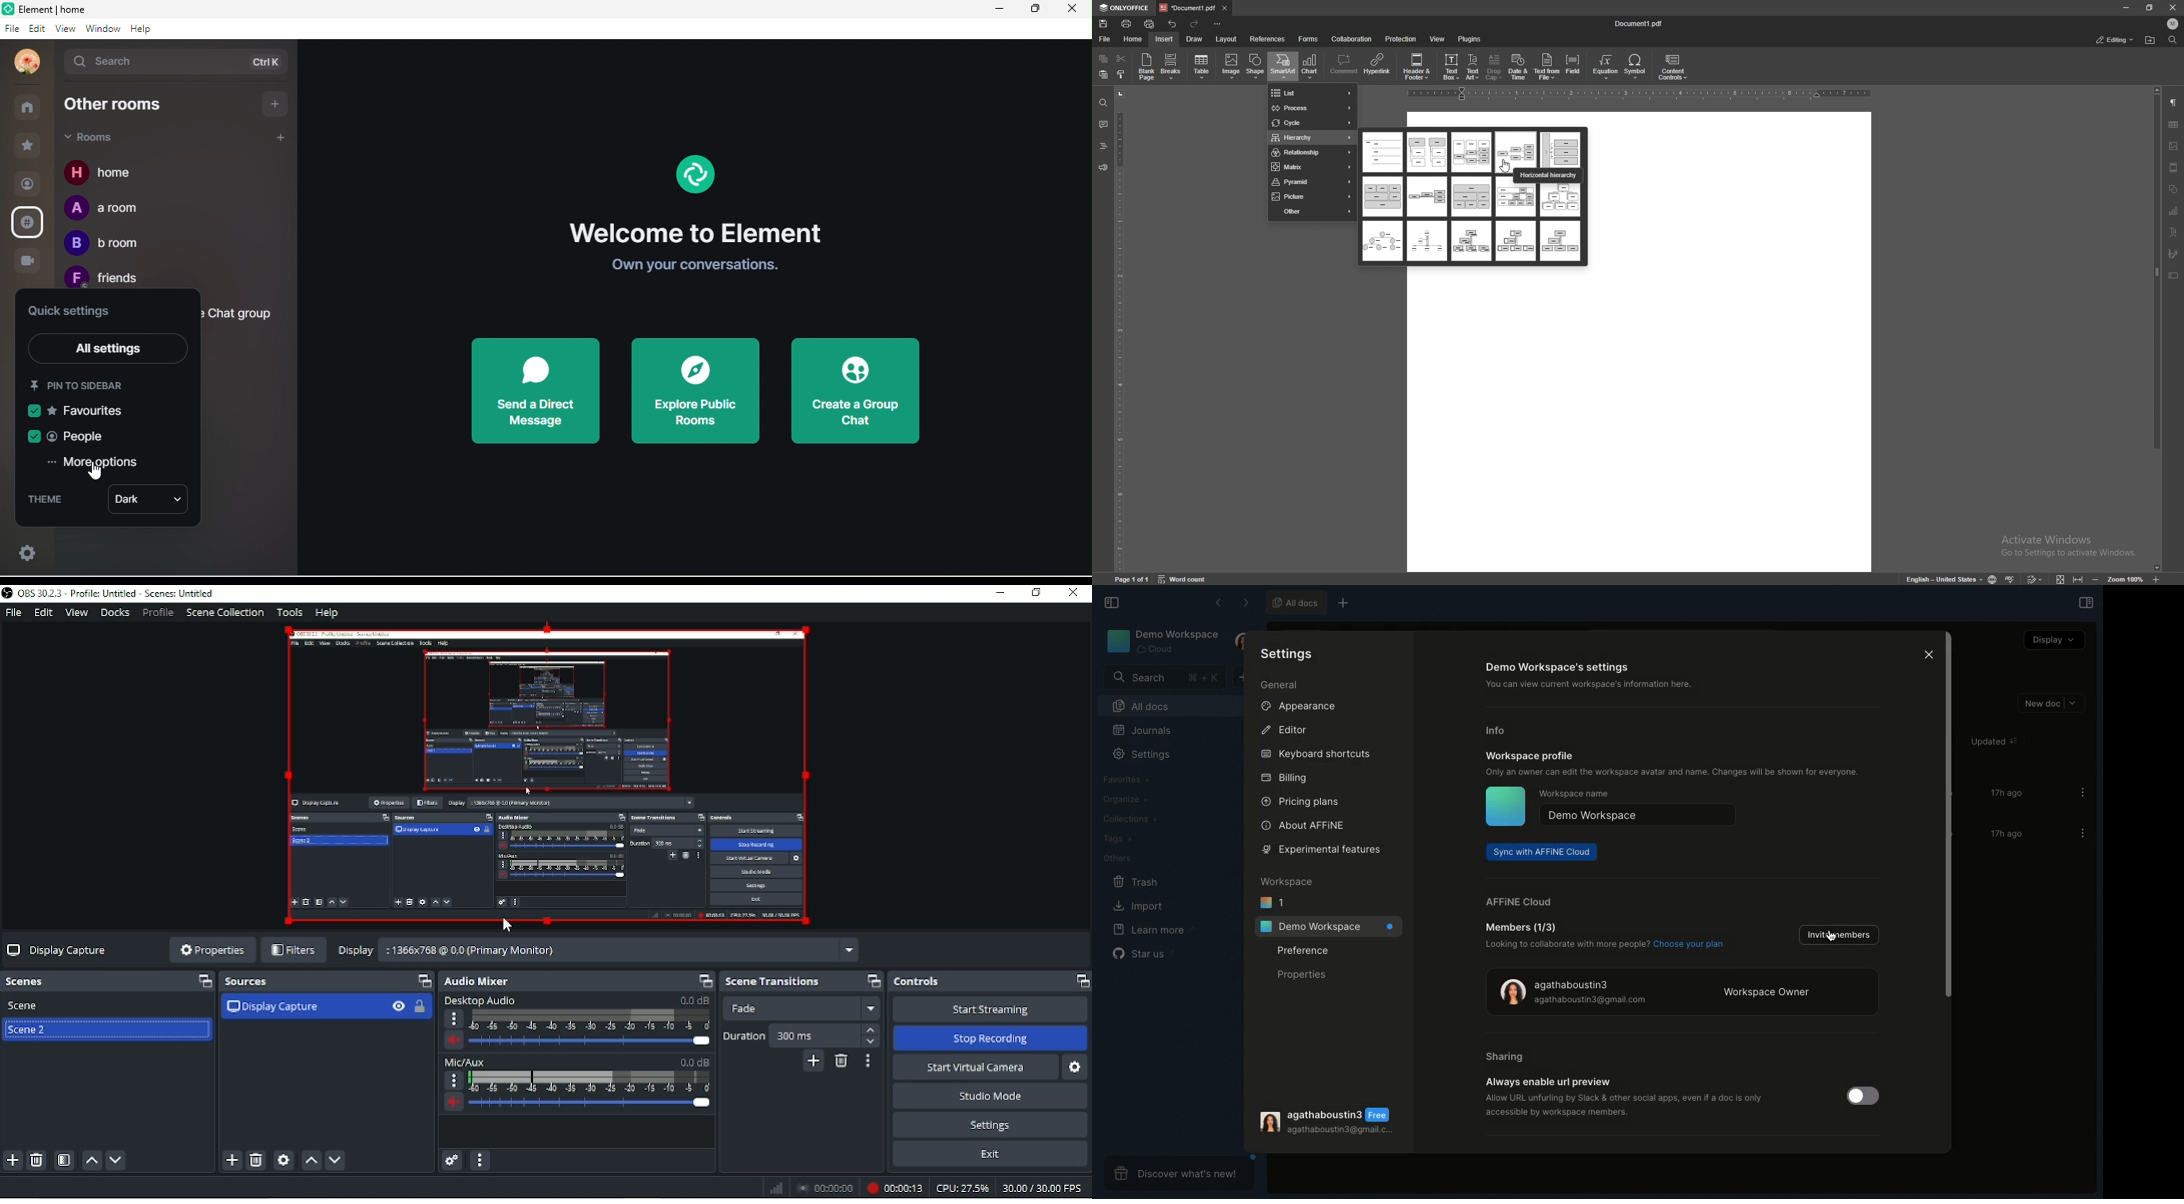 The width and height of the screenshot is (2184, 1204). Describe the element at coordinates (1103, 74) in the screenshot. I see `paste` at that location.